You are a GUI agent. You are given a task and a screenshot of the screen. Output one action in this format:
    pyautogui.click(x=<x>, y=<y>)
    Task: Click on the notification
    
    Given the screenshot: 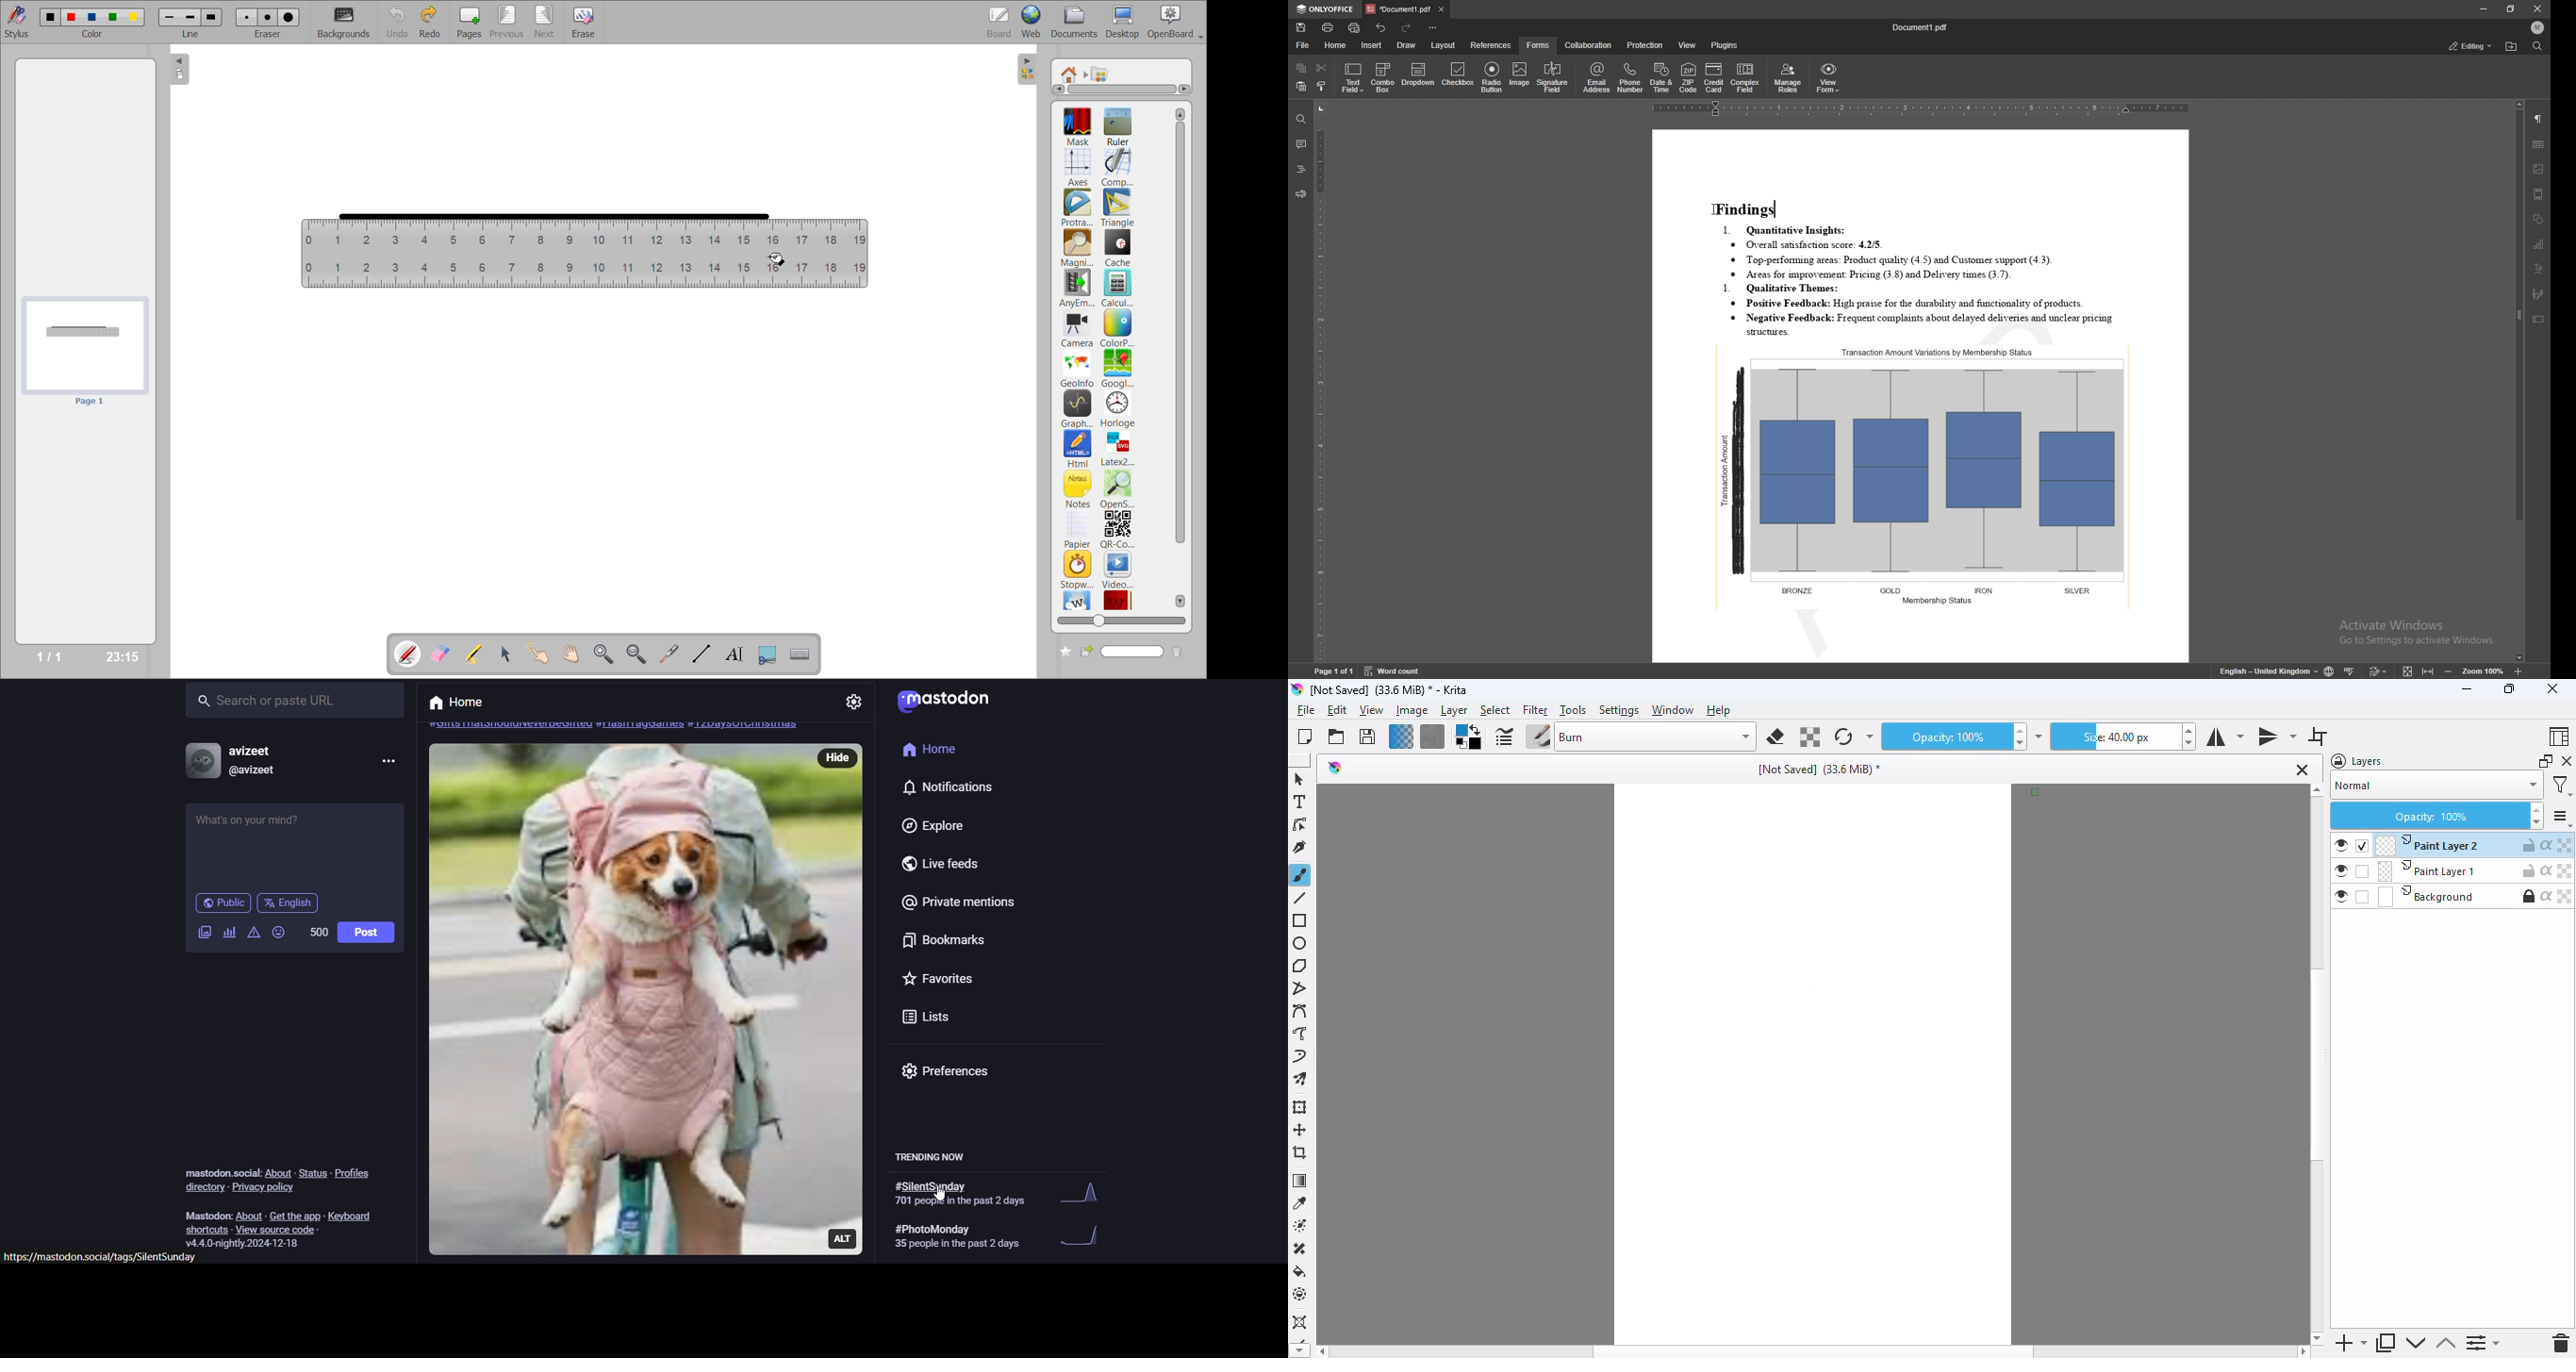 What is the action you would take?
    pyautogui.click(x=943, y=788)
    